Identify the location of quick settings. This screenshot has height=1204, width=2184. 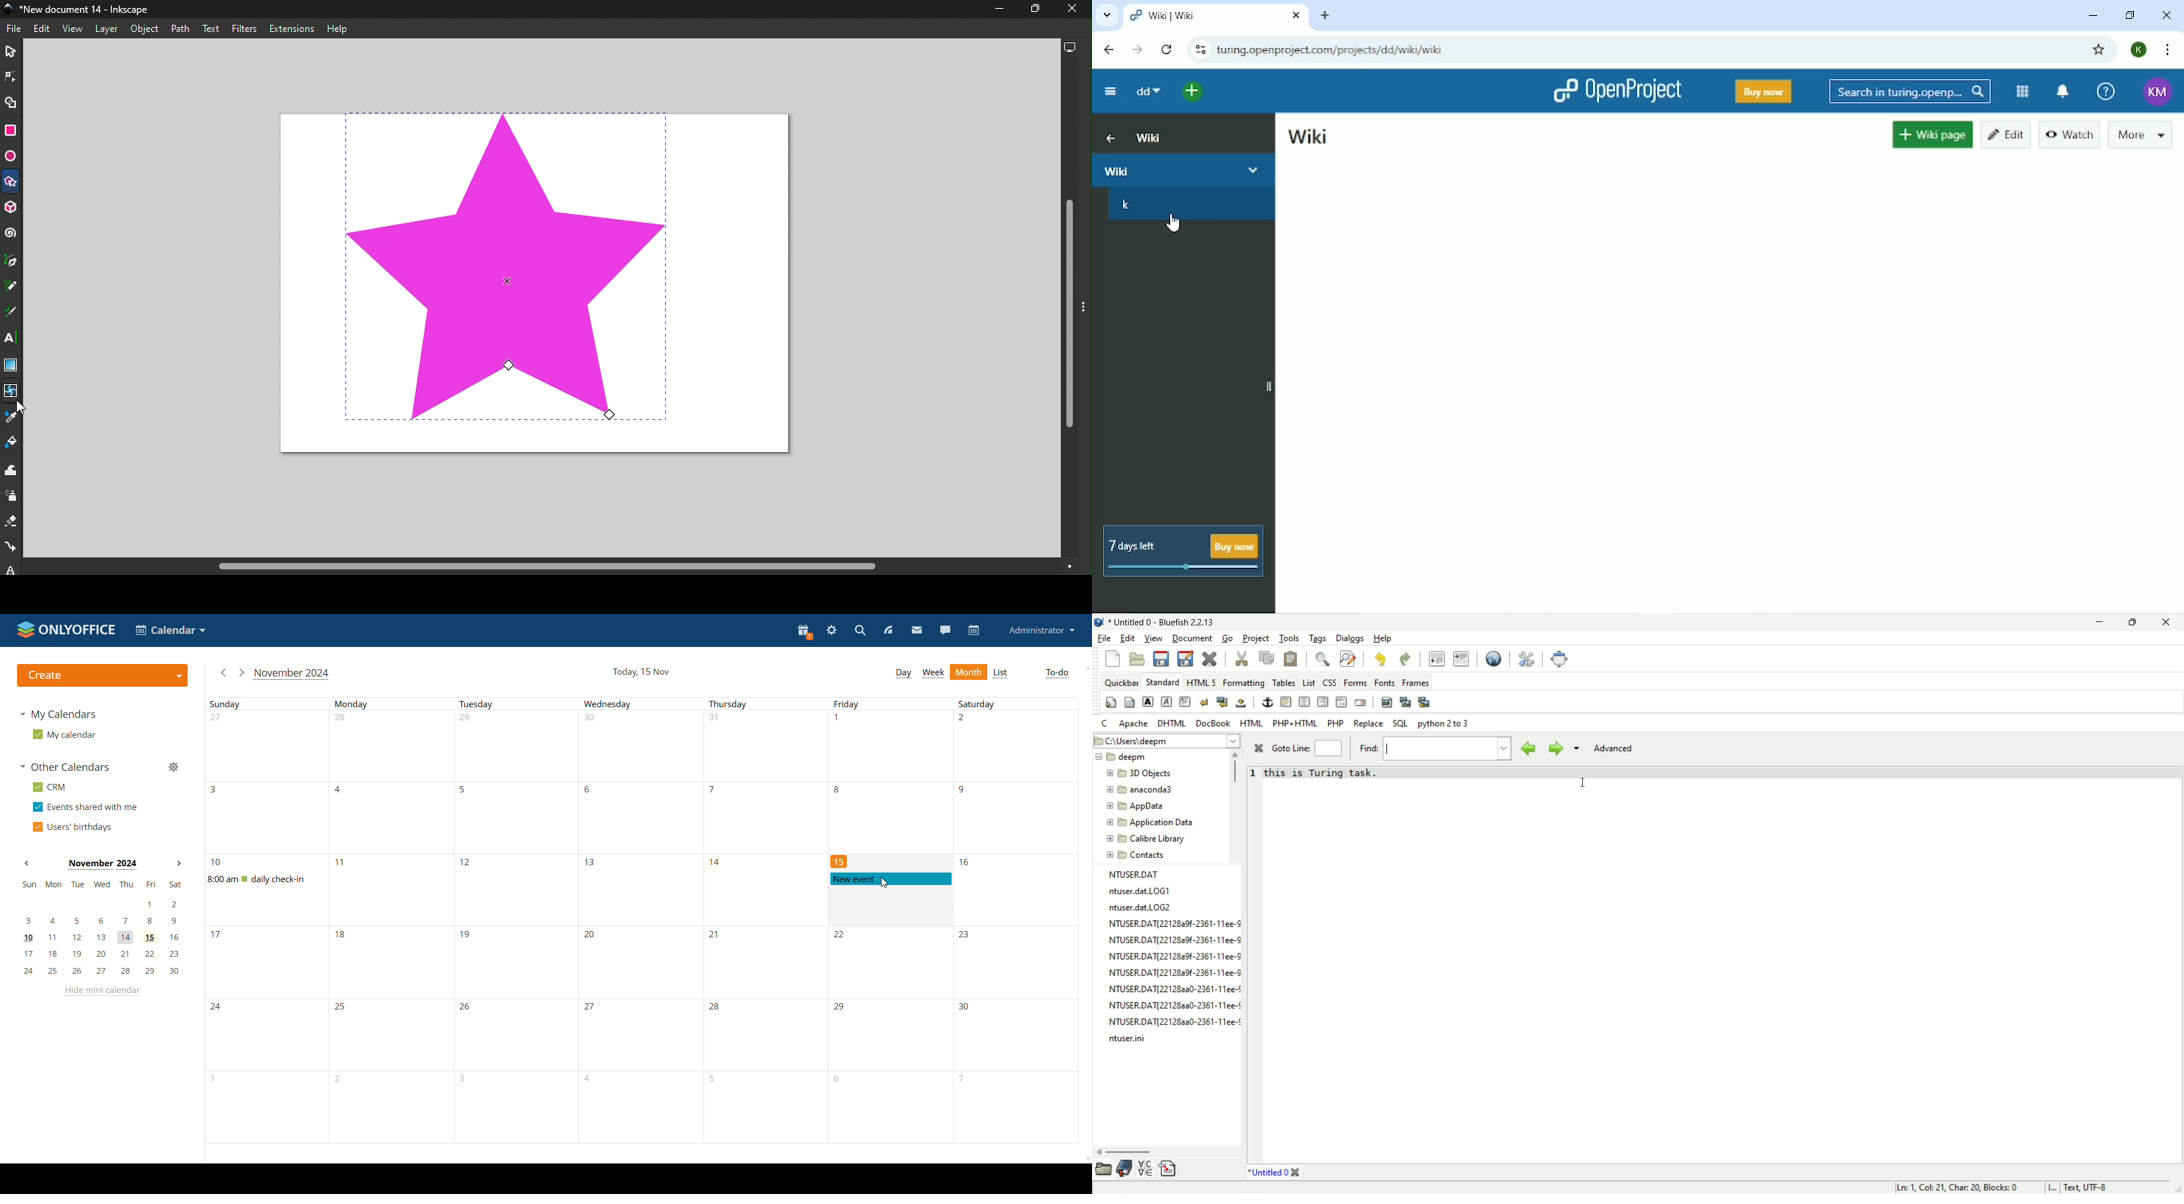
(1111, 703).